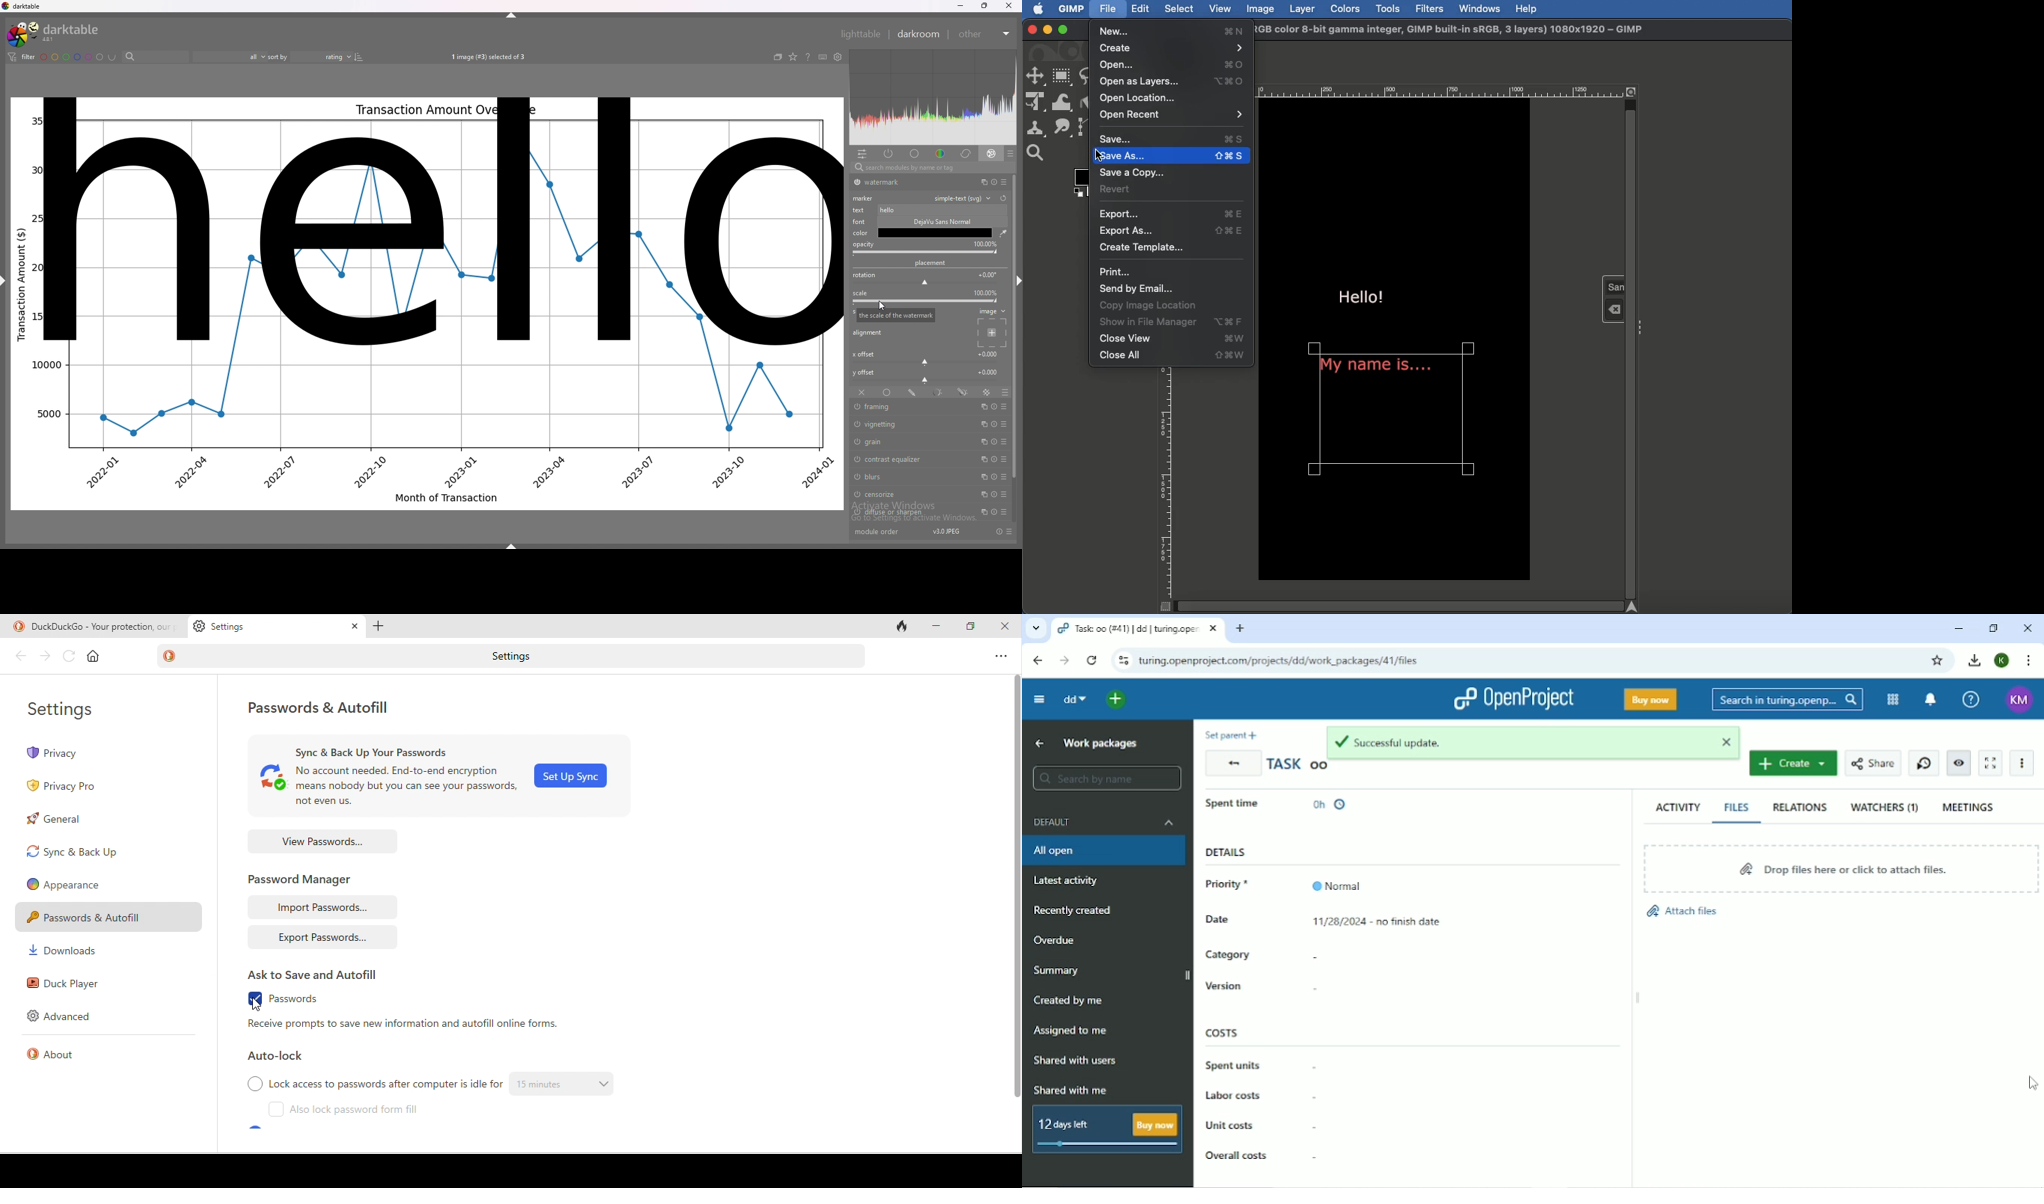 The height and width of the screenshot is (1204, 2044). Describe the element at coordinates (1414, 808) in the screenshot. I see `Created by and on` at that location.